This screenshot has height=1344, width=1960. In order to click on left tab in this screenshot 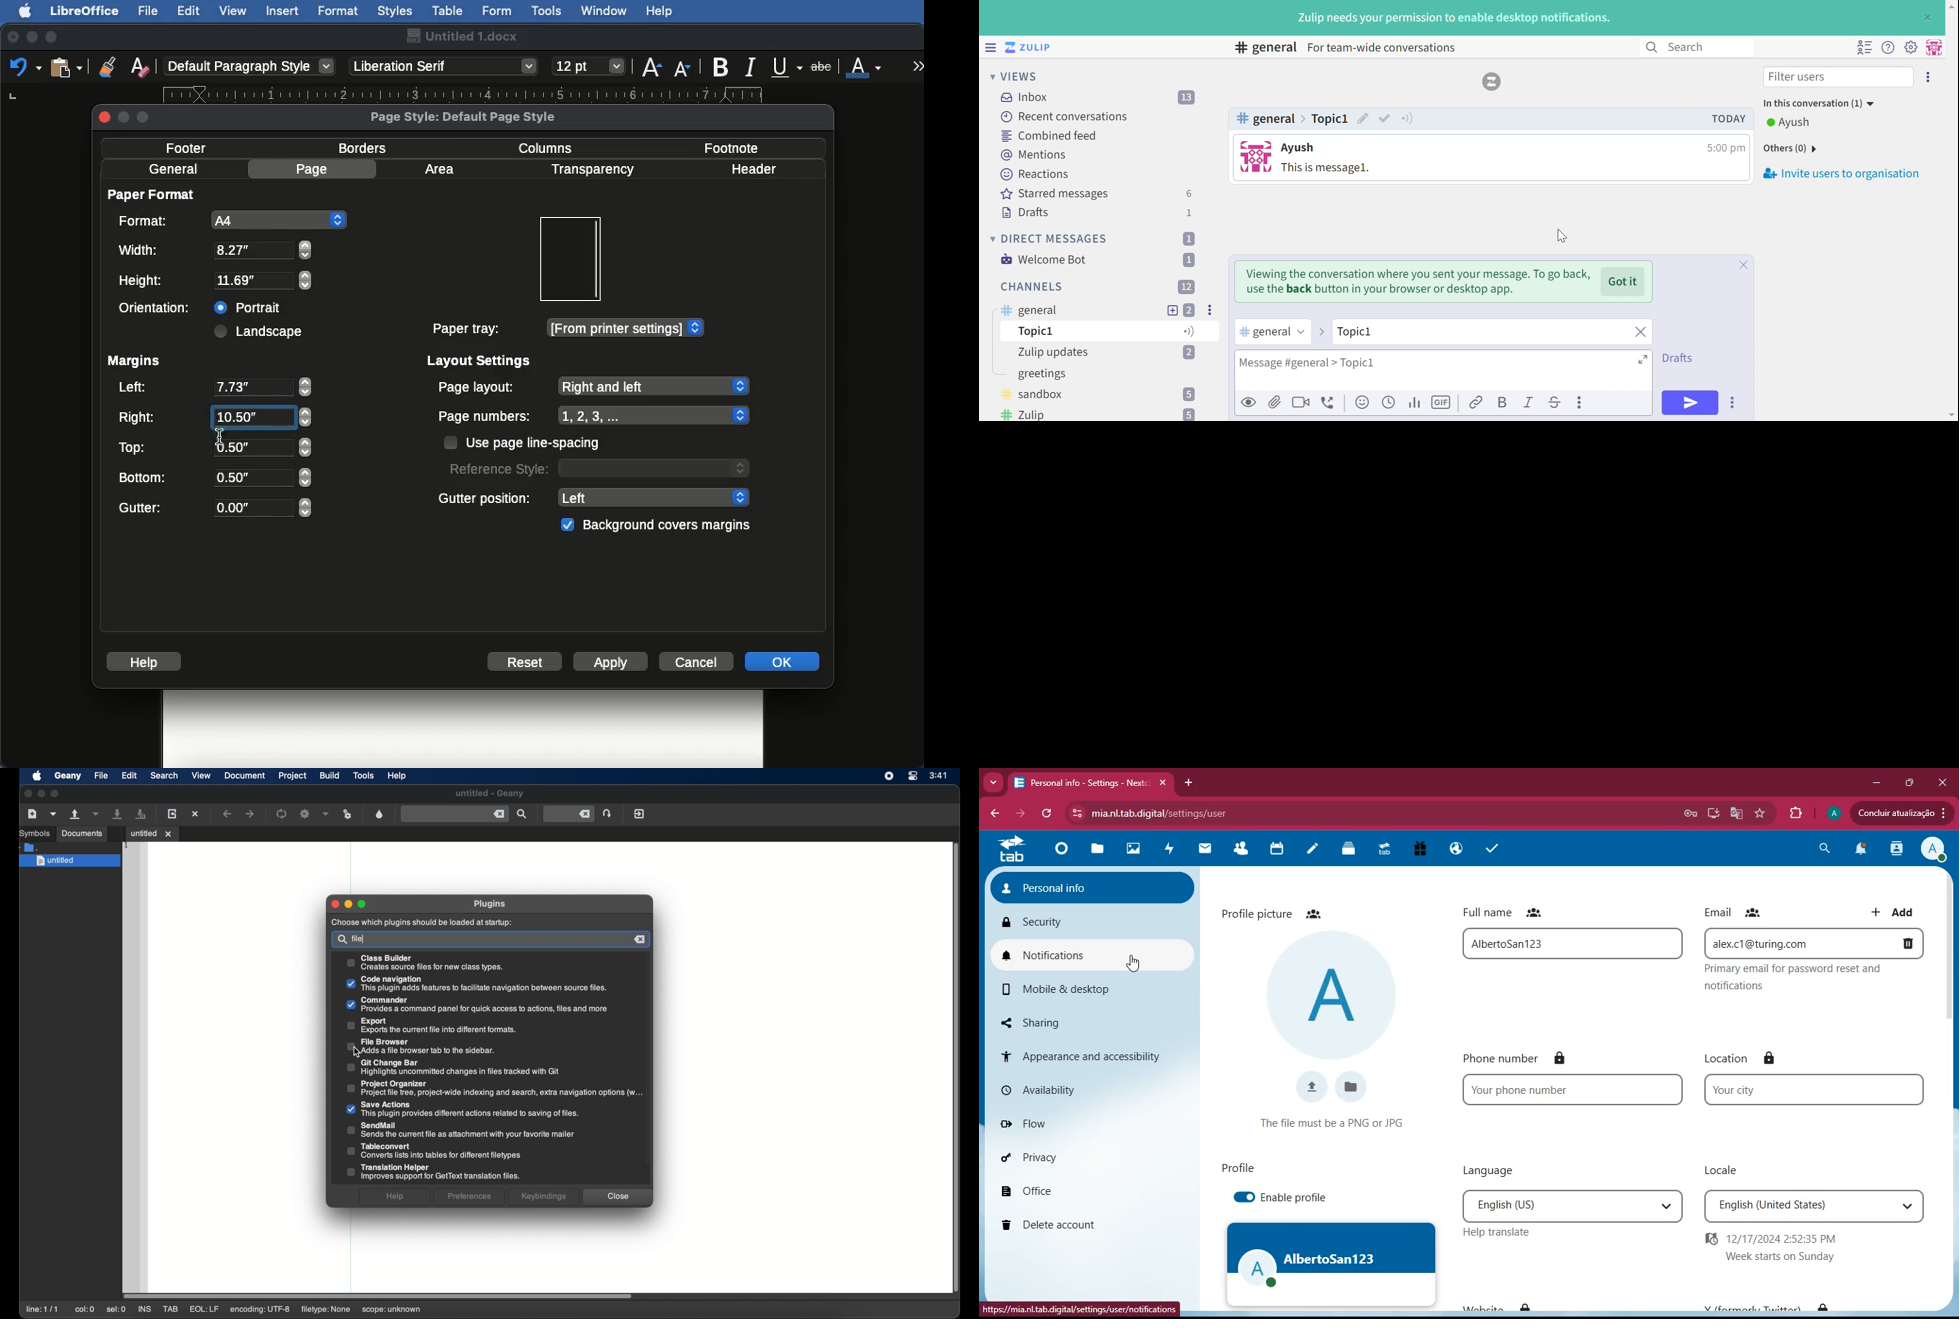, I will do `click(13, 100)`.